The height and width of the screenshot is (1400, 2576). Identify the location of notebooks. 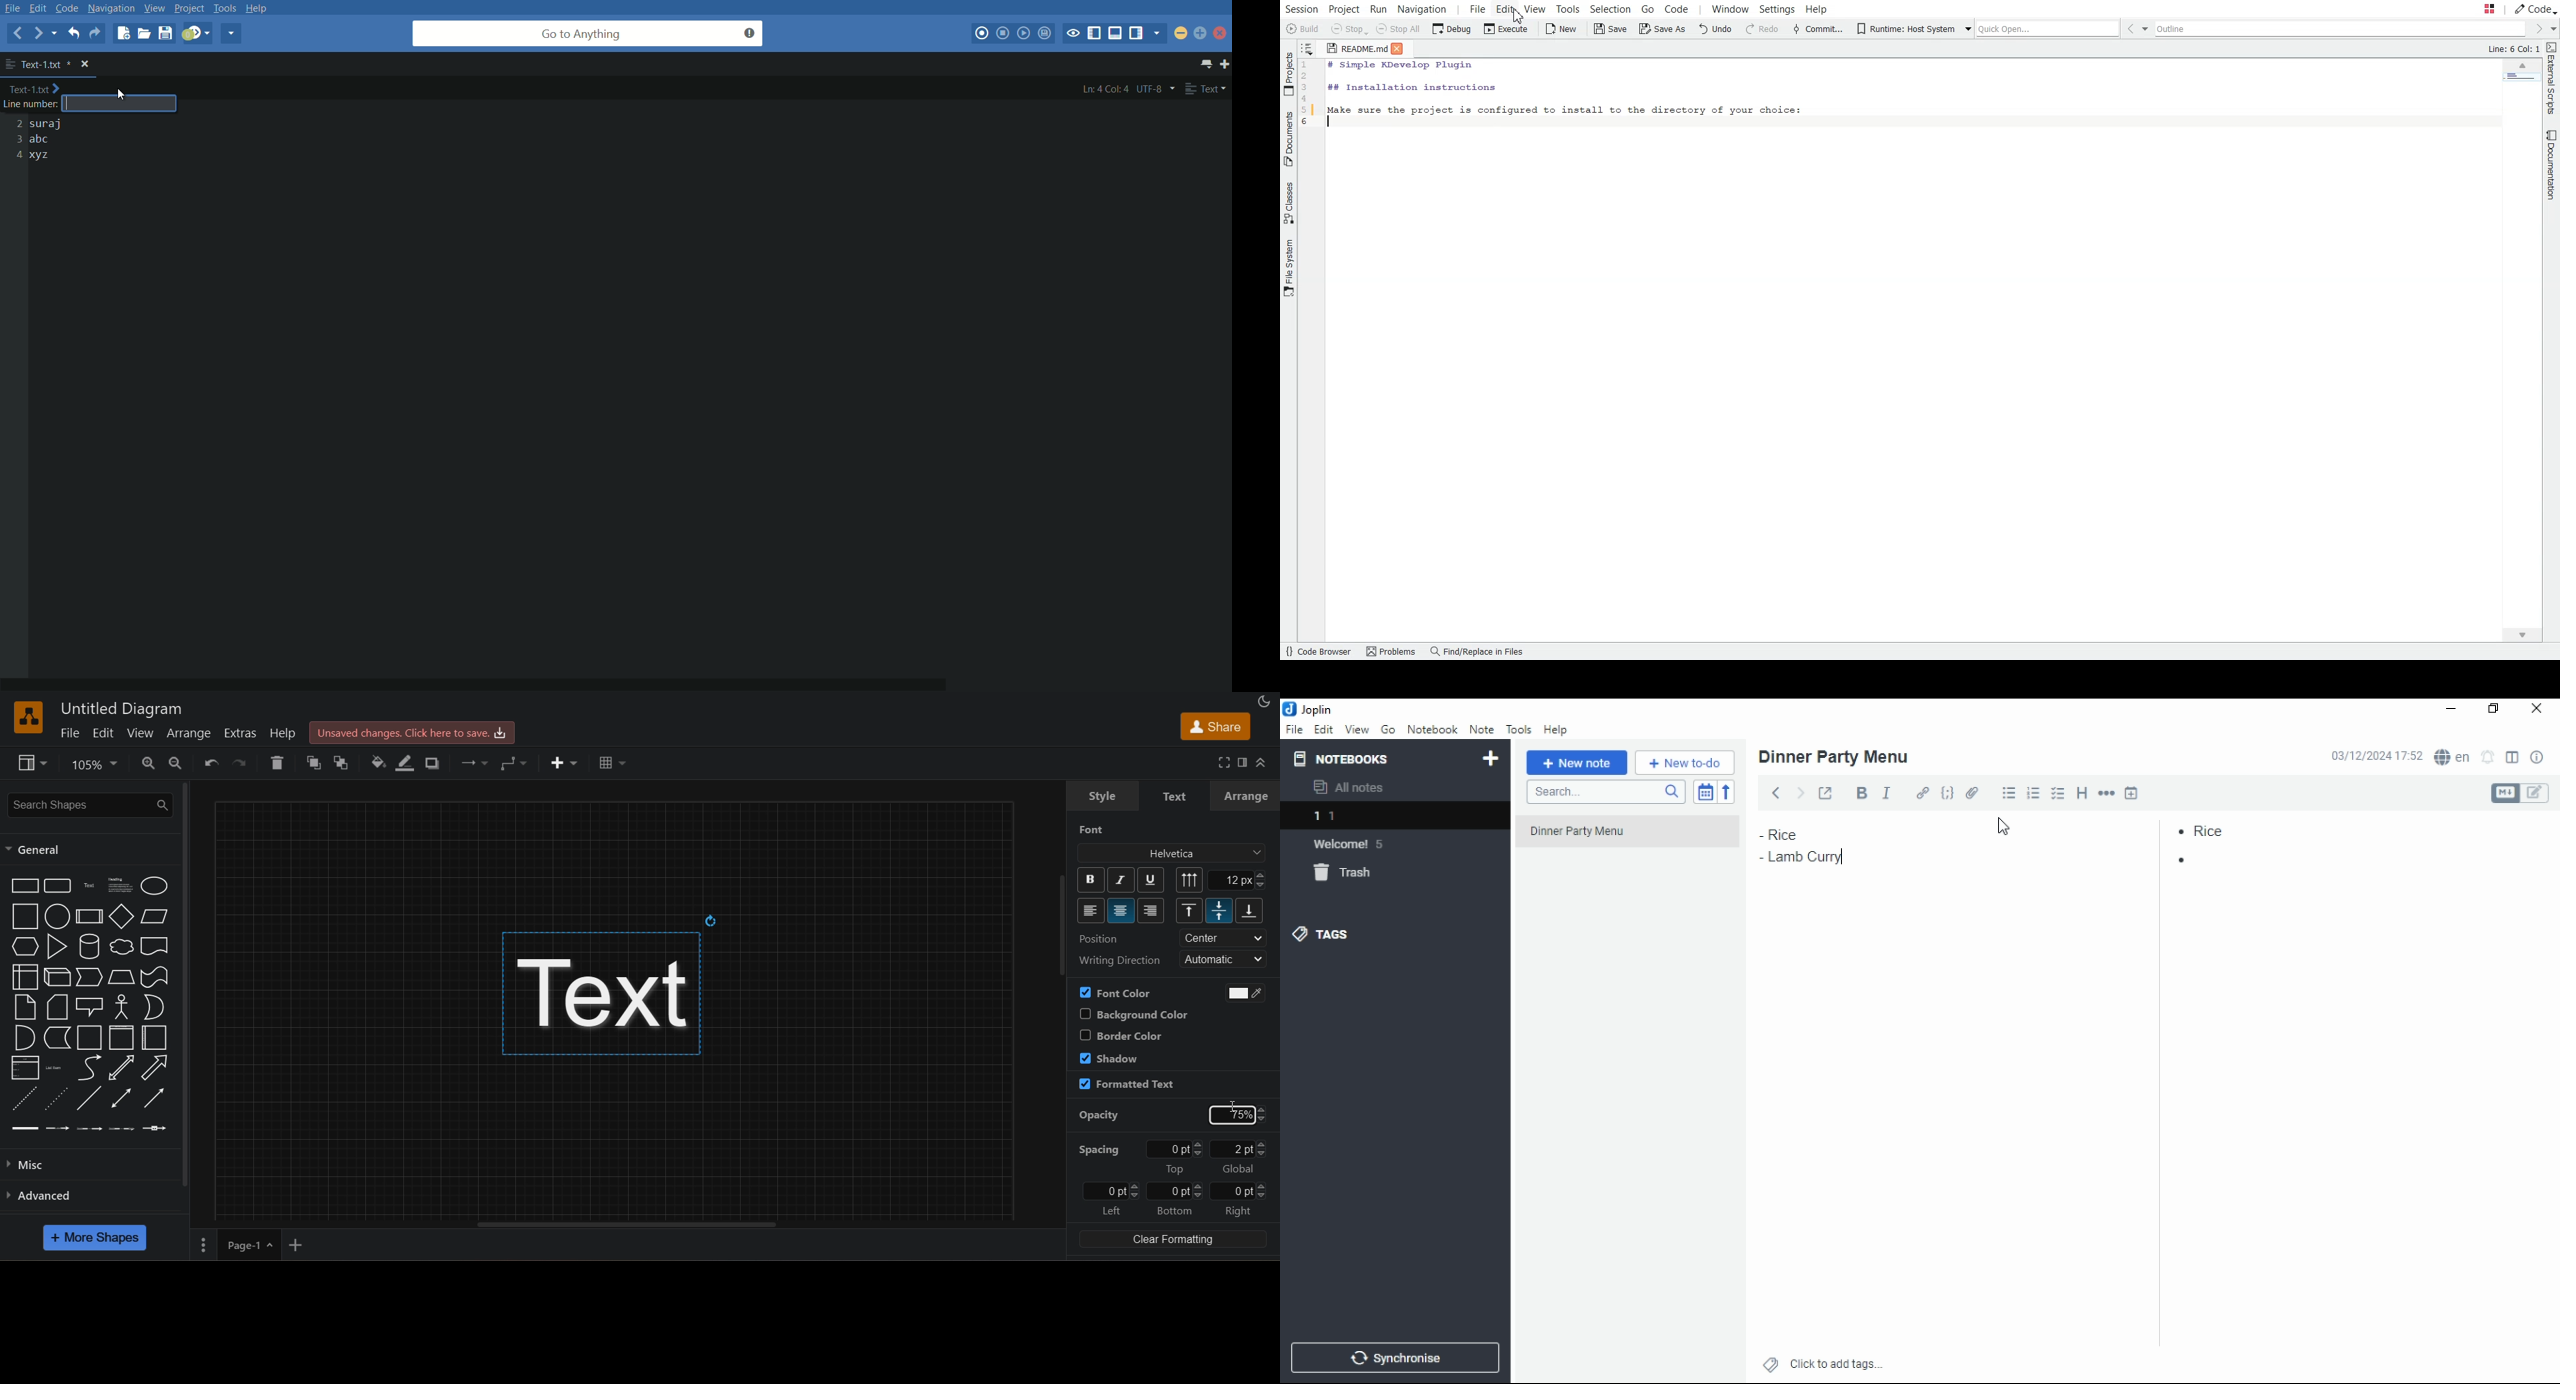
(1346, 758).